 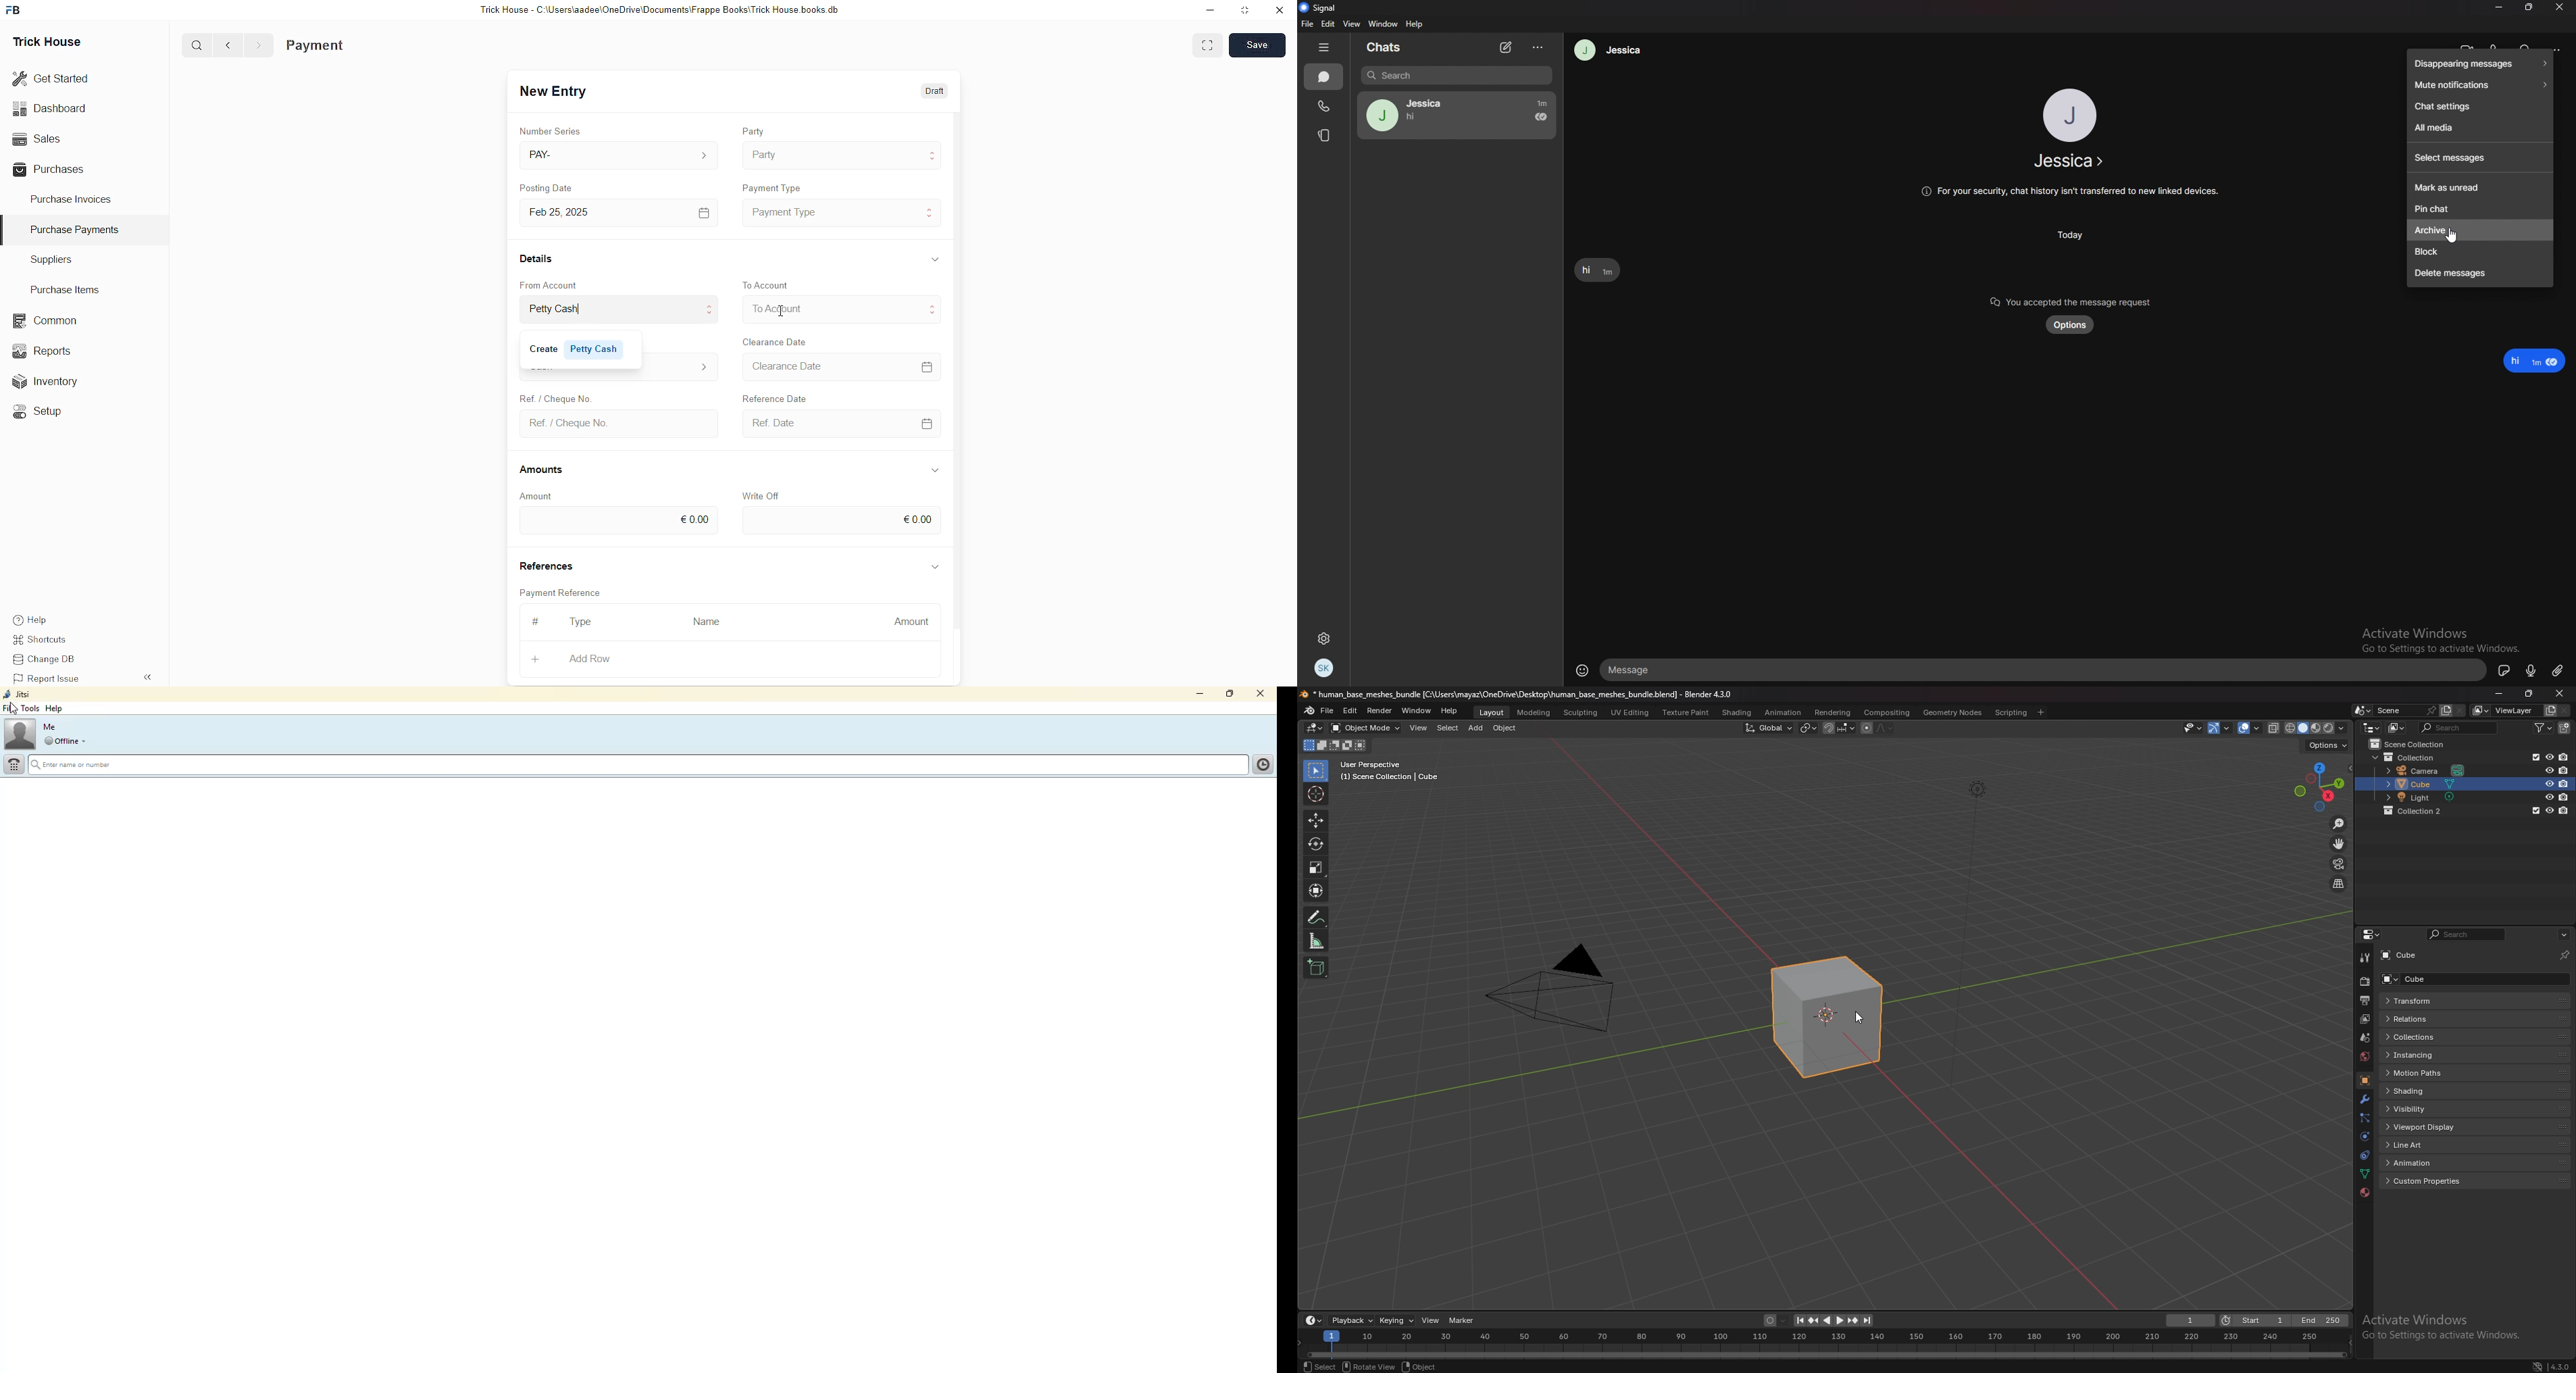 What do you see at coordinates (2012, 712) in the screenshot?
I see `scripting` at bounding box center [2012, 712].